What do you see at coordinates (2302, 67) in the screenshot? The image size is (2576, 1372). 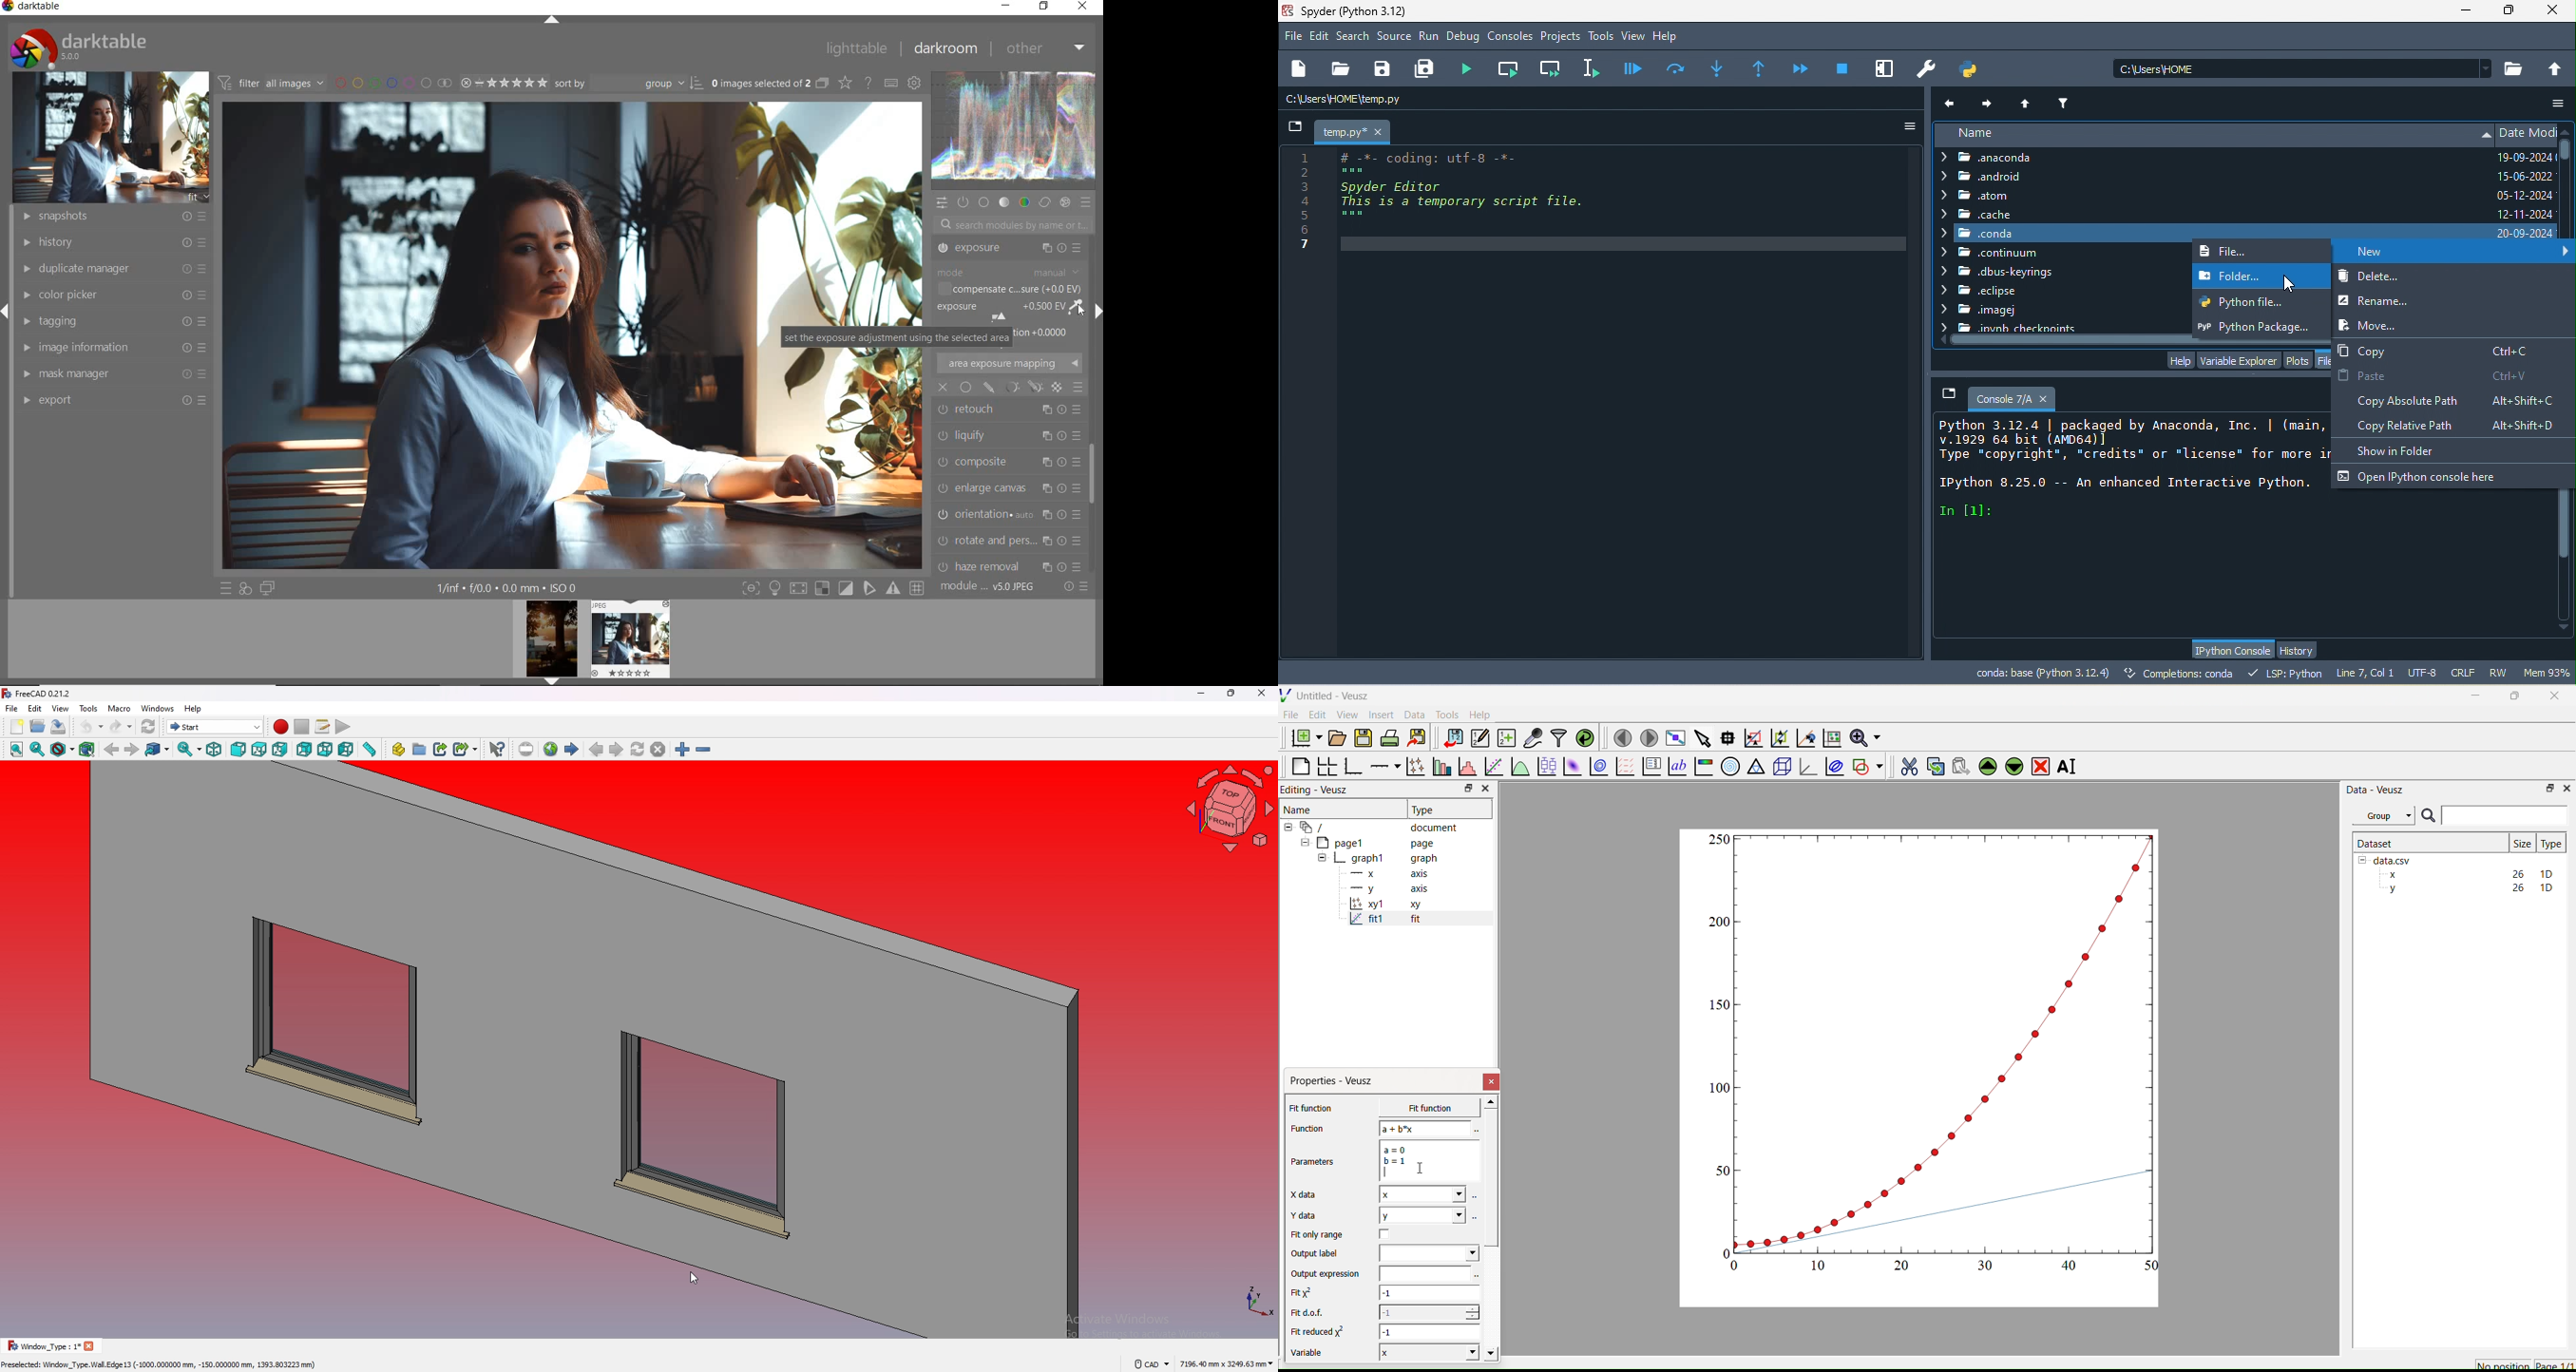 I see `c\users\home` at bounding box center [2302, 67].